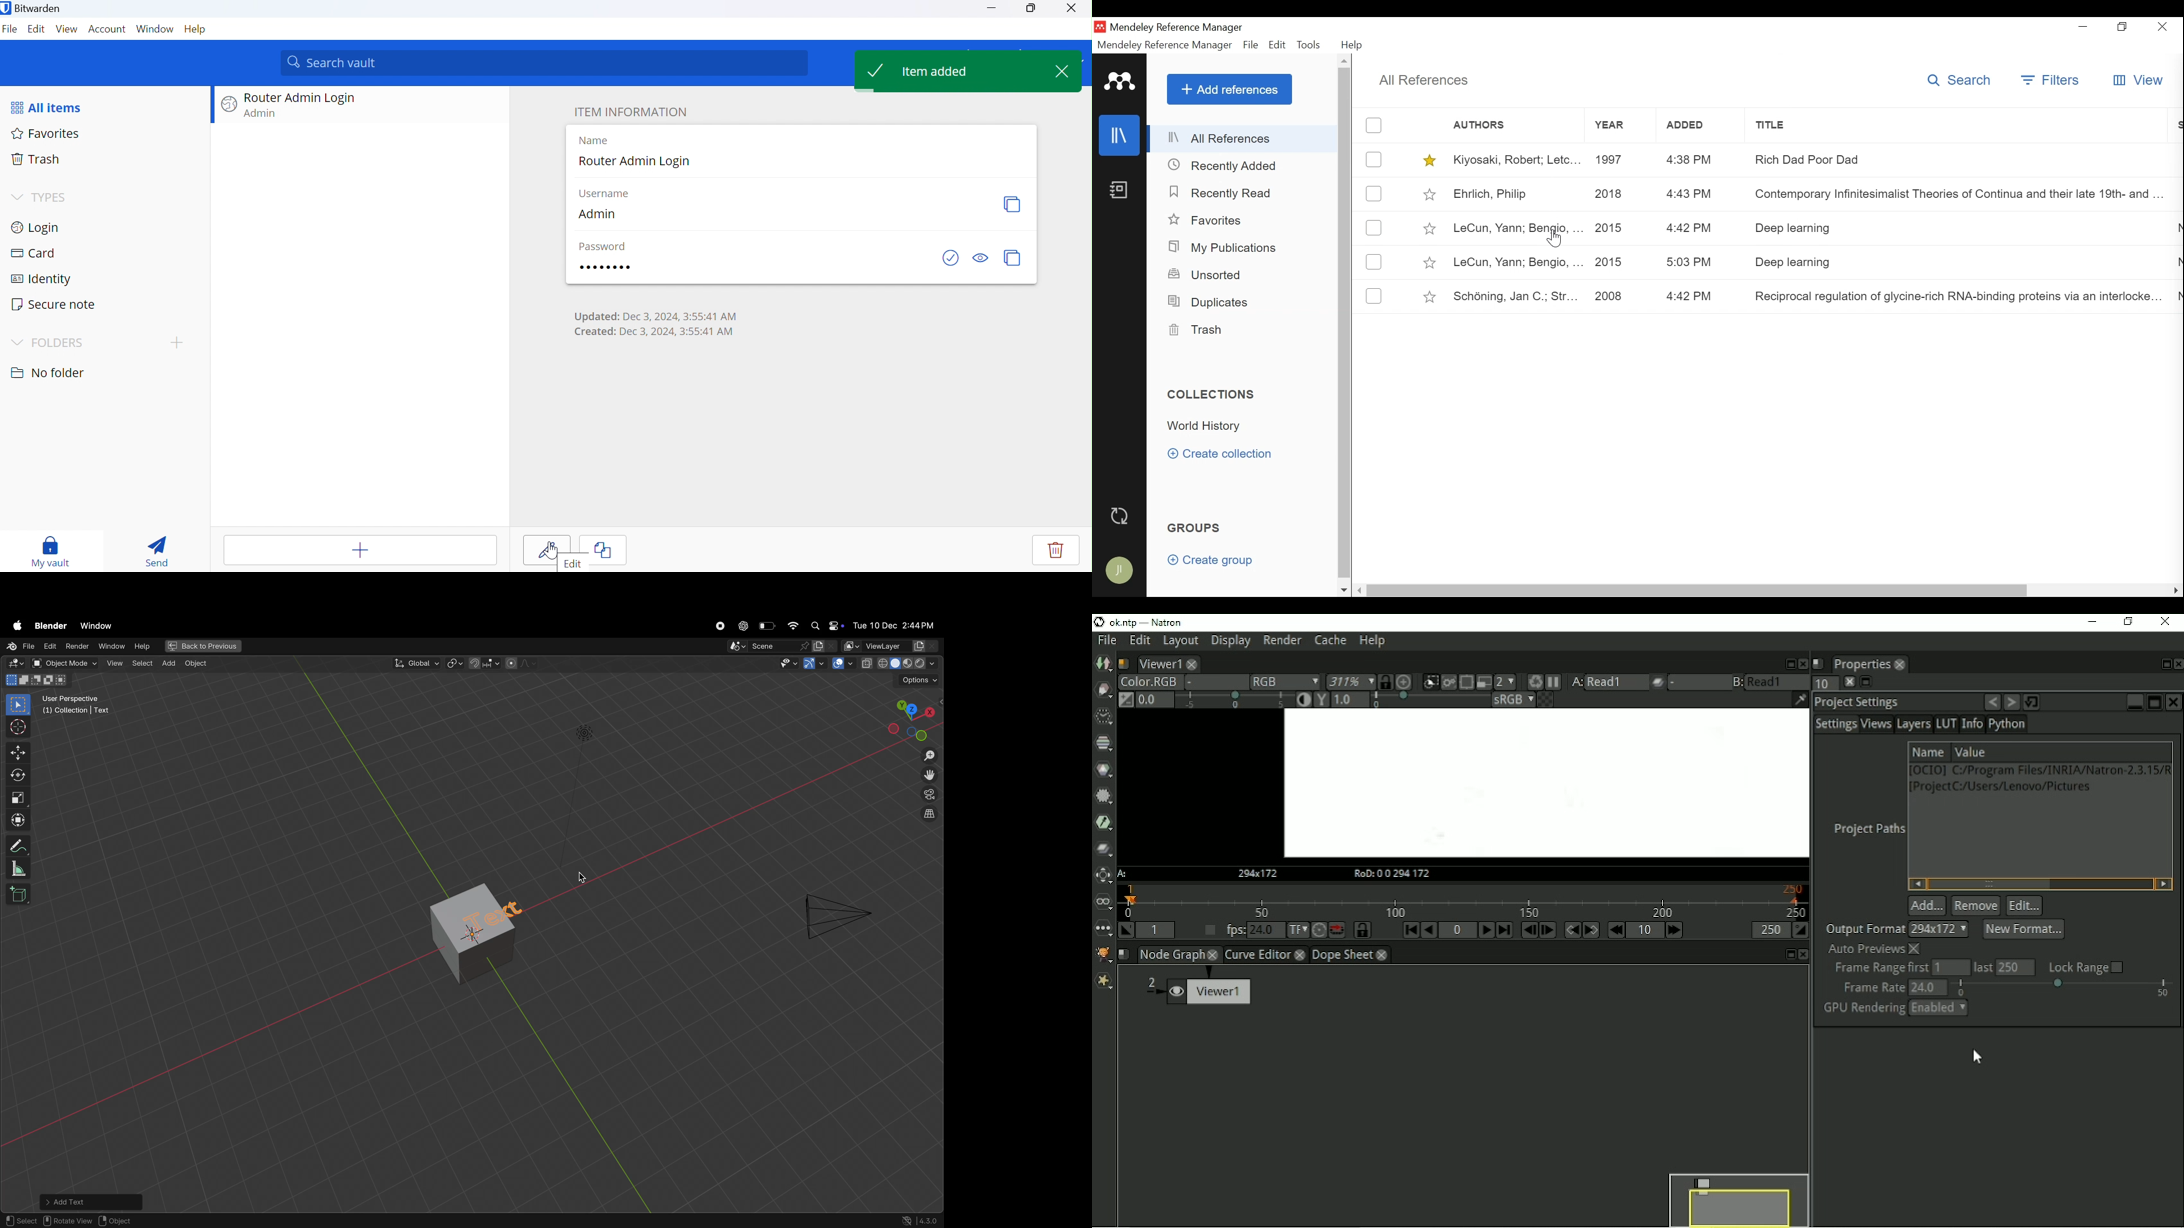 The height and width of the screenshot is (1232, 2184). What do you see at coordinates (1195, 330) in the screenshot?
I see `Trash` at bounding box center [1195, 330].